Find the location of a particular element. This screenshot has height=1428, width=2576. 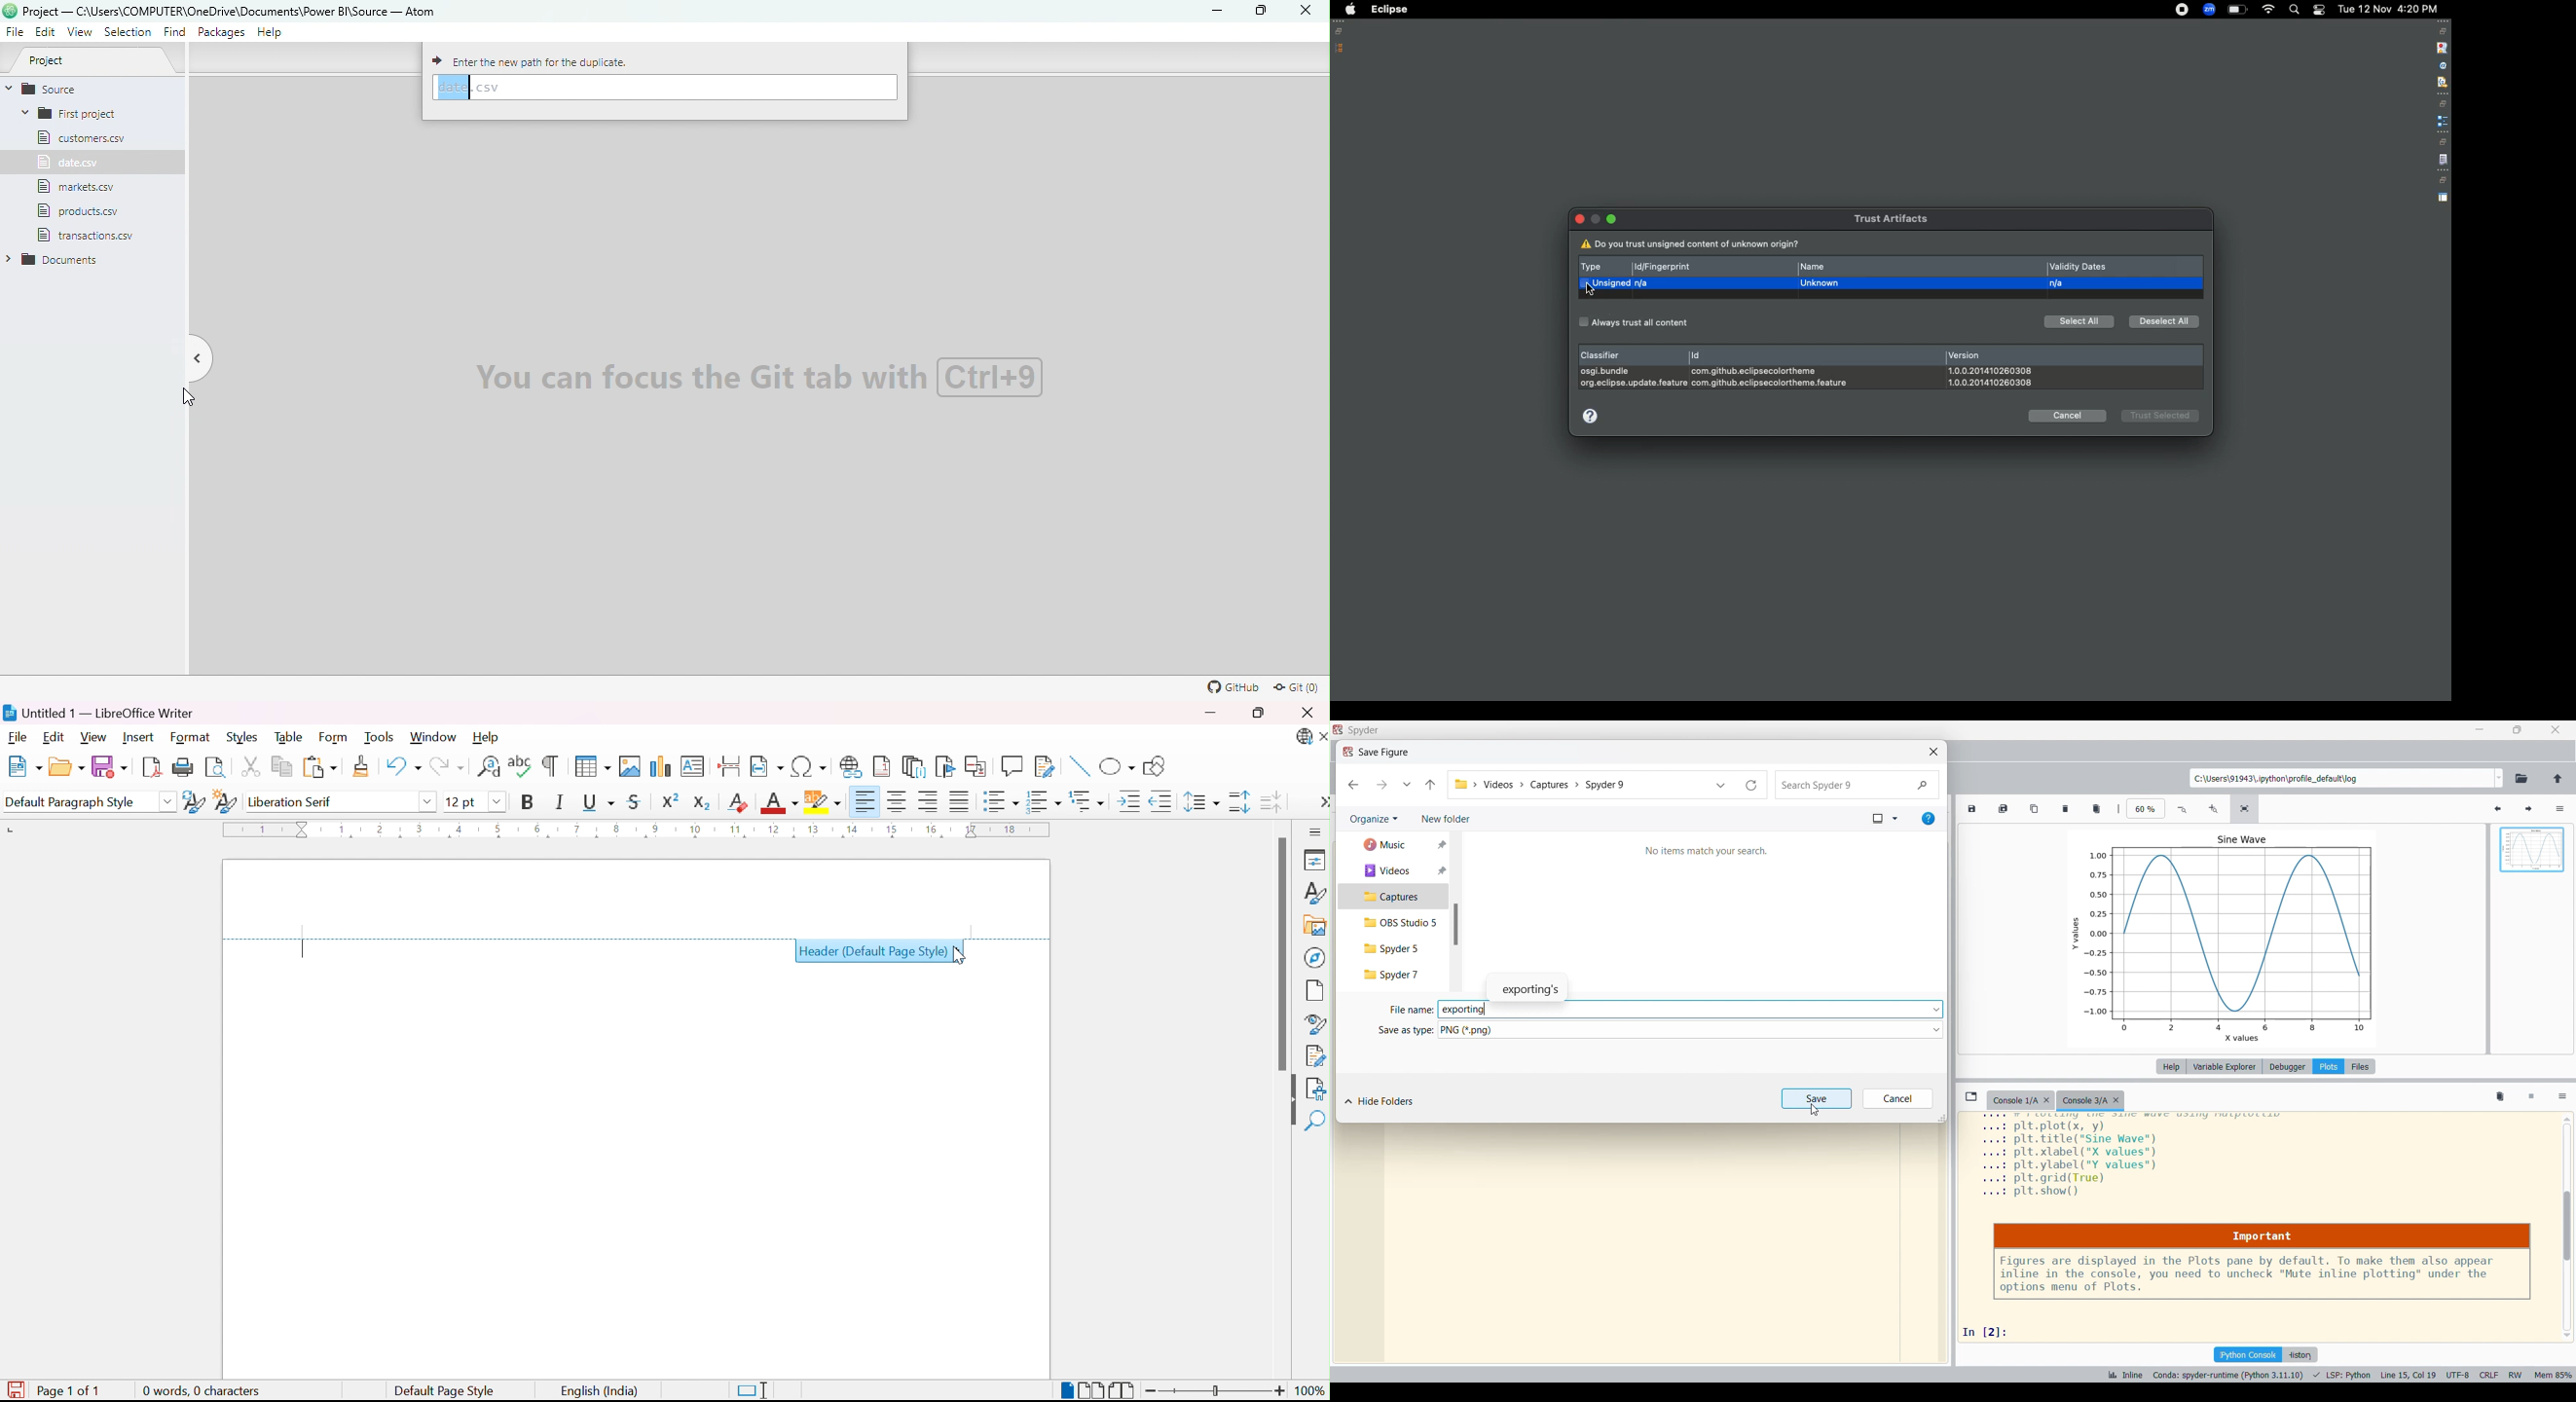

Liberation serif is located at coordinates (291, 801).